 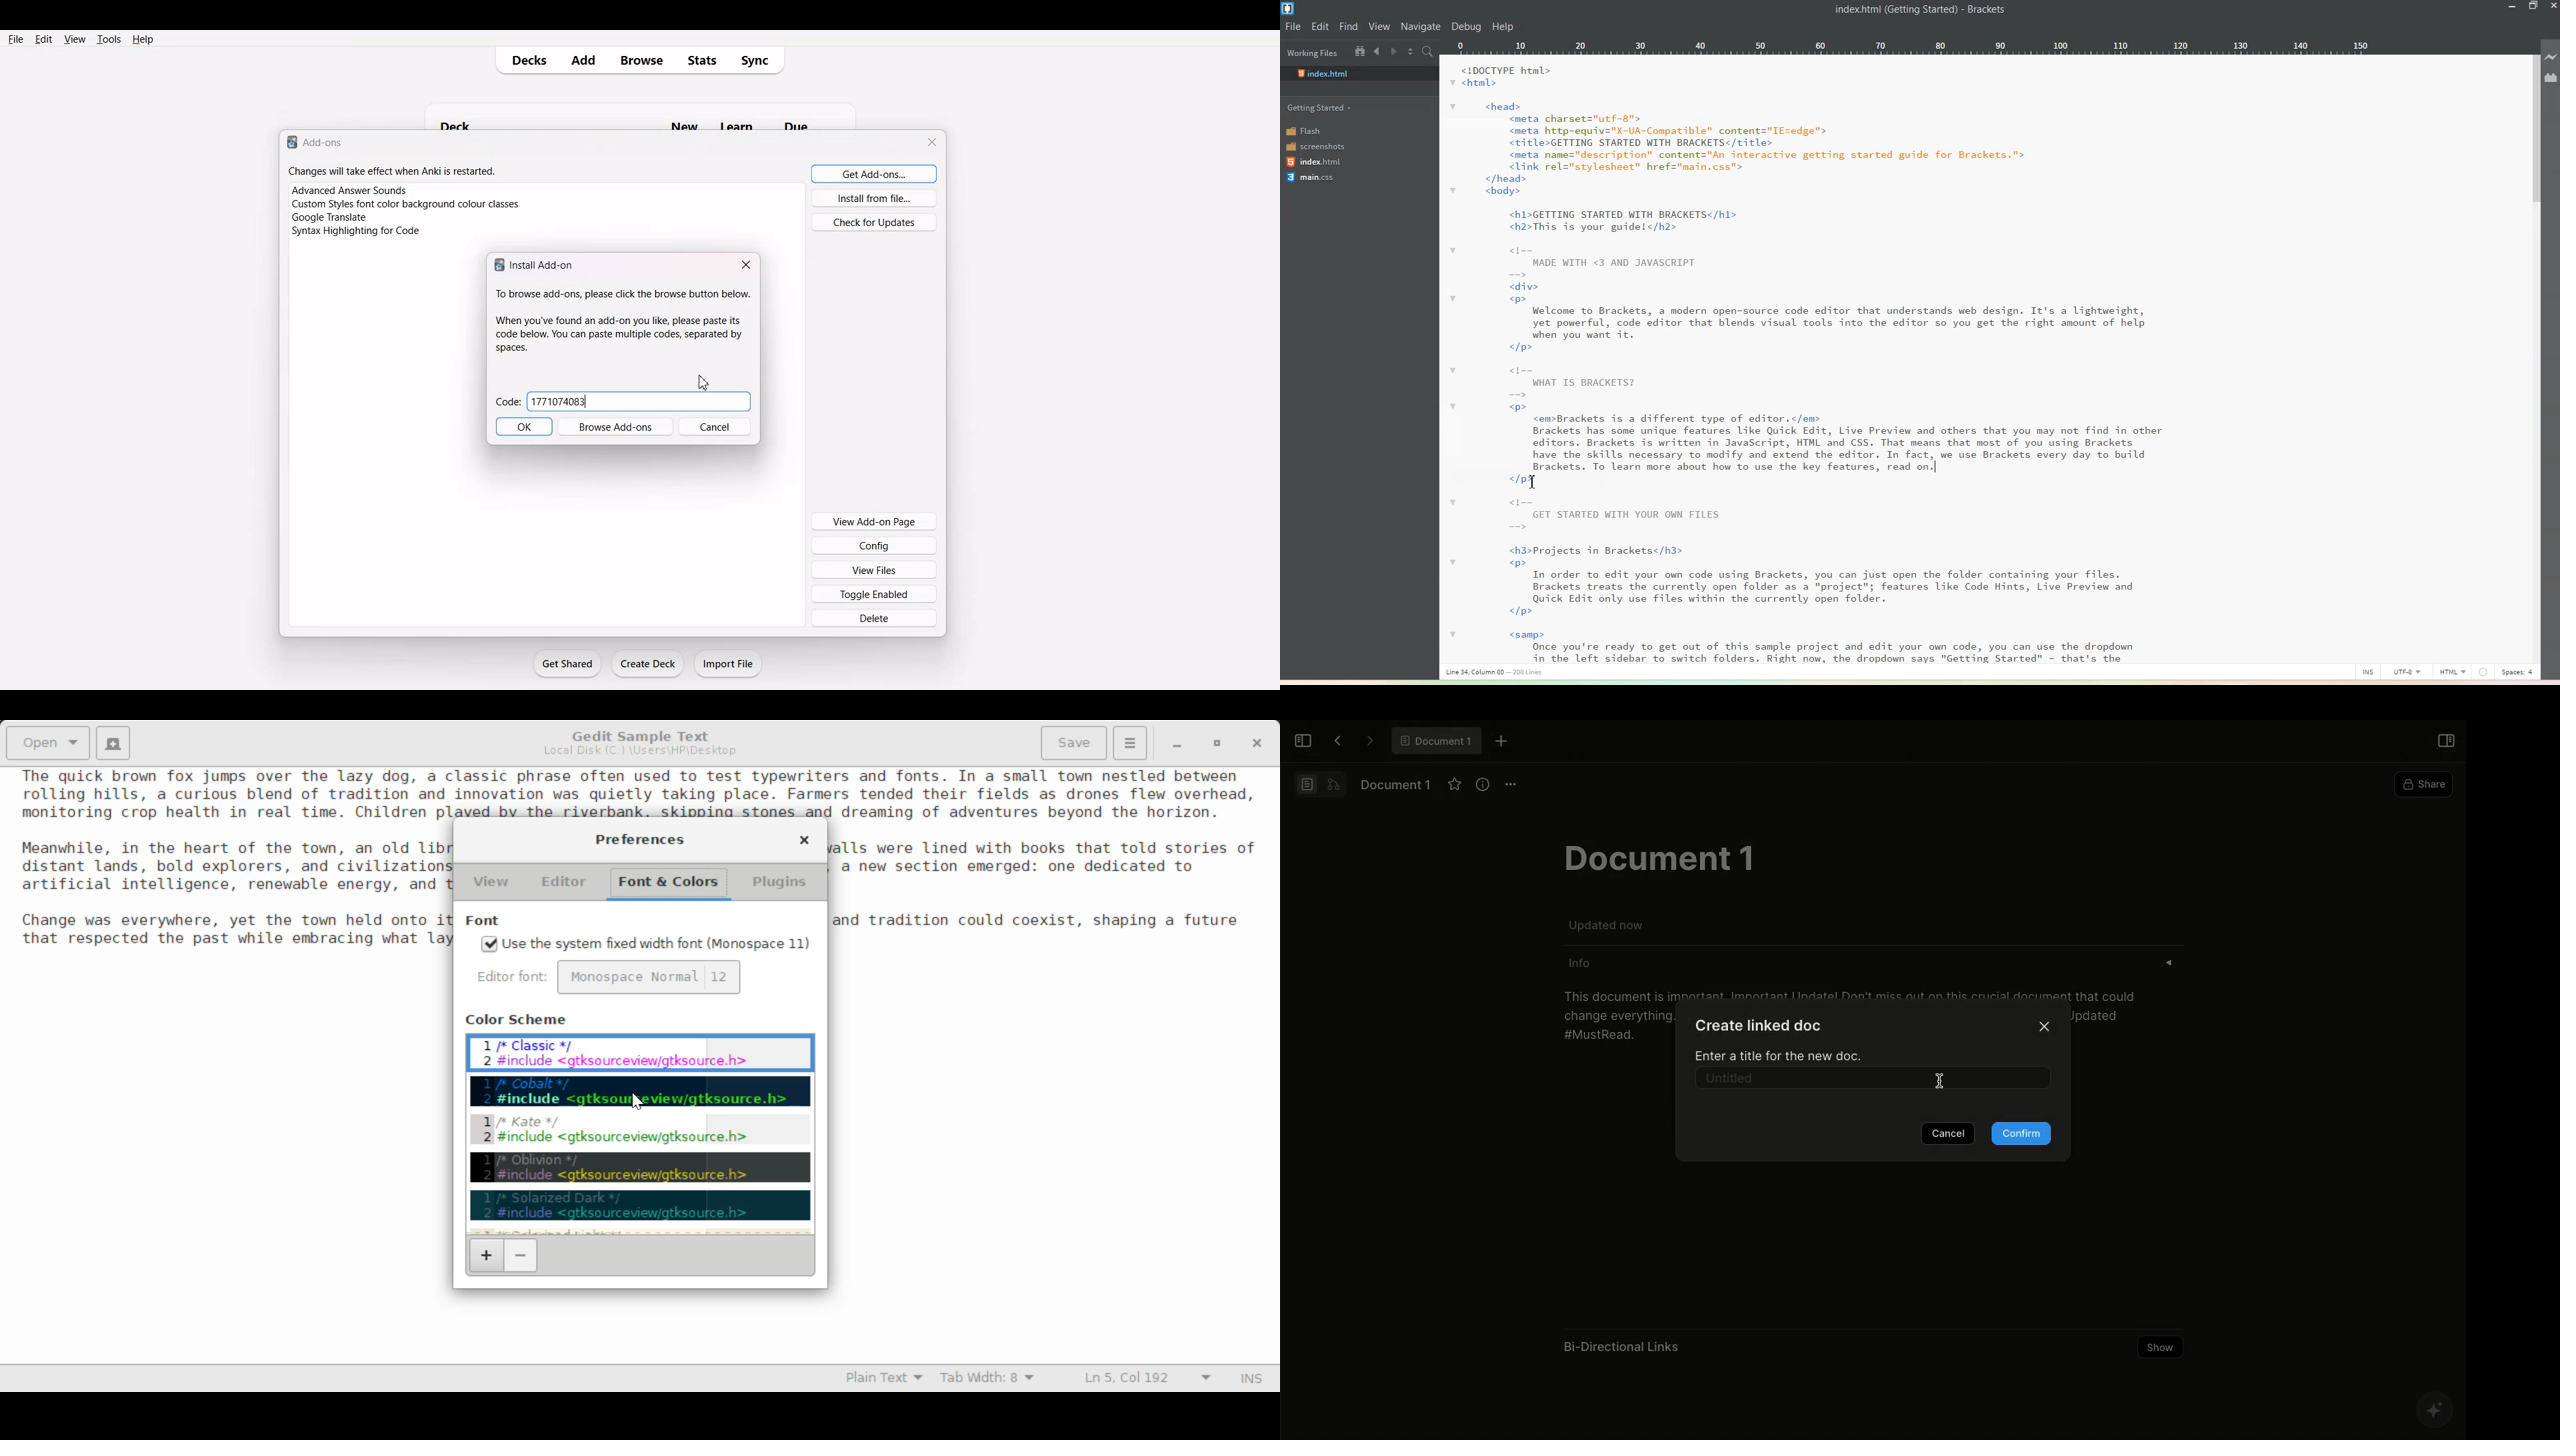 What do you see at coordinates (520, 1256) in the screenshot?
I see `Remove Scheme` at bounding box center [520, 1256].